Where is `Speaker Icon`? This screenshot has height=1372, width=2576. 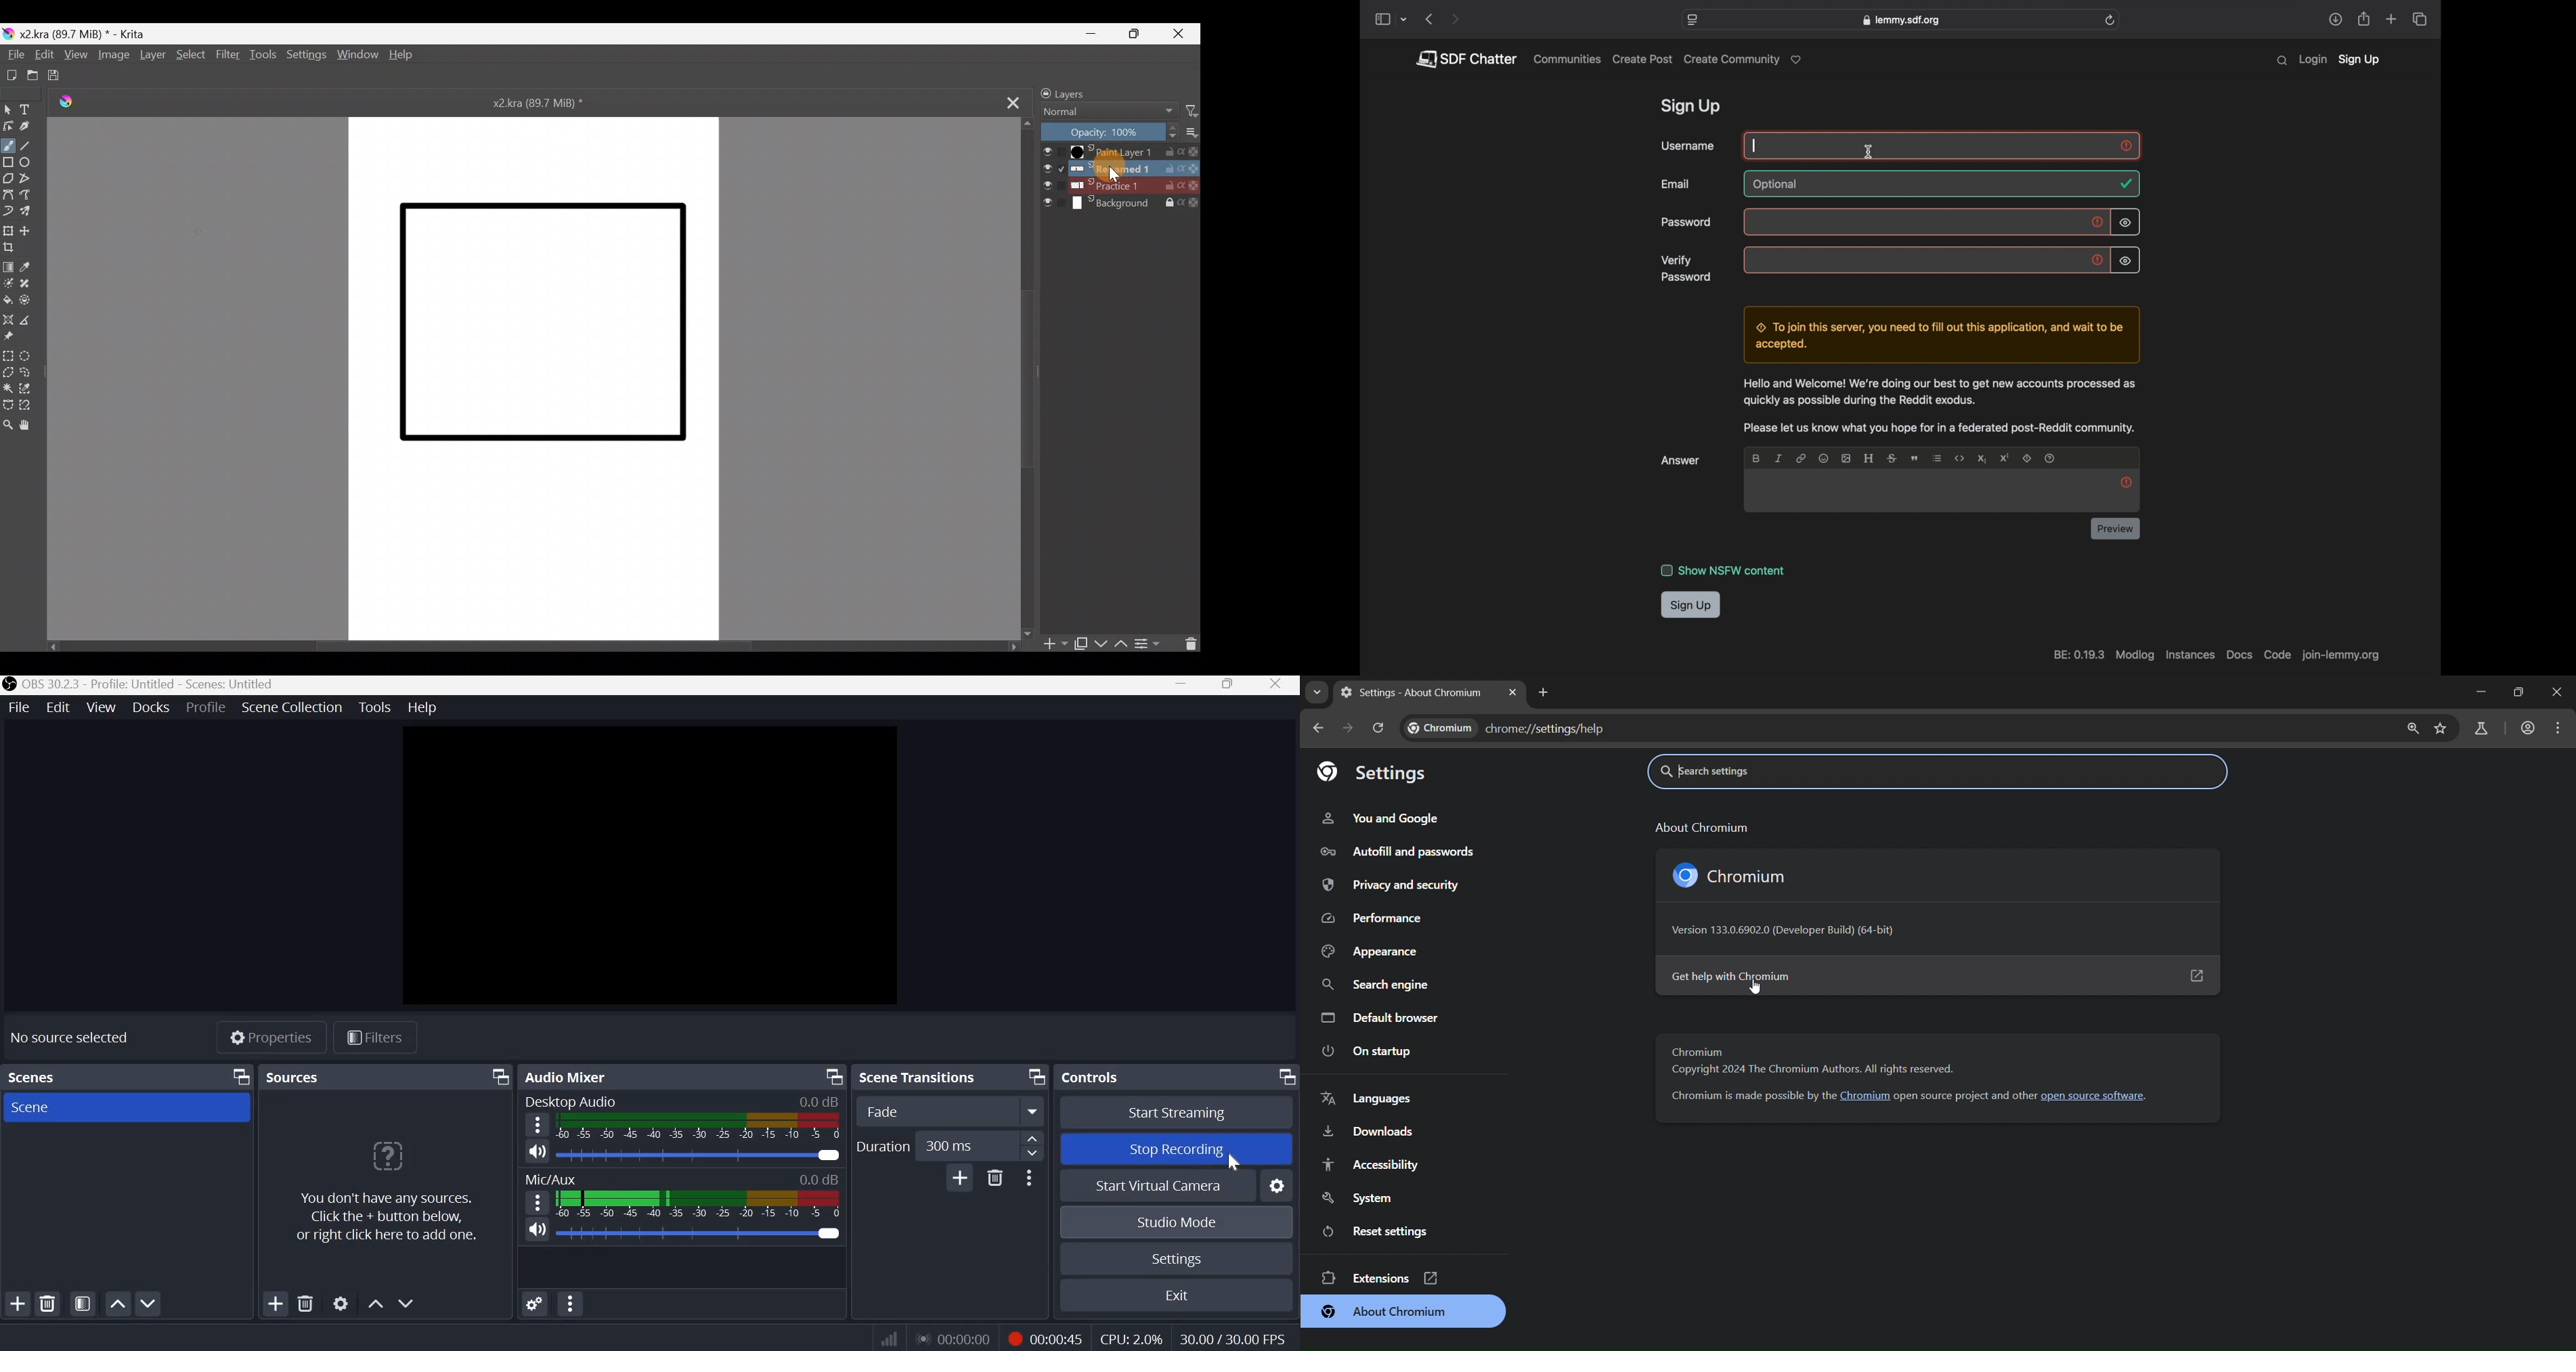
Speaker Icon is located at coordinates (538, 1203).